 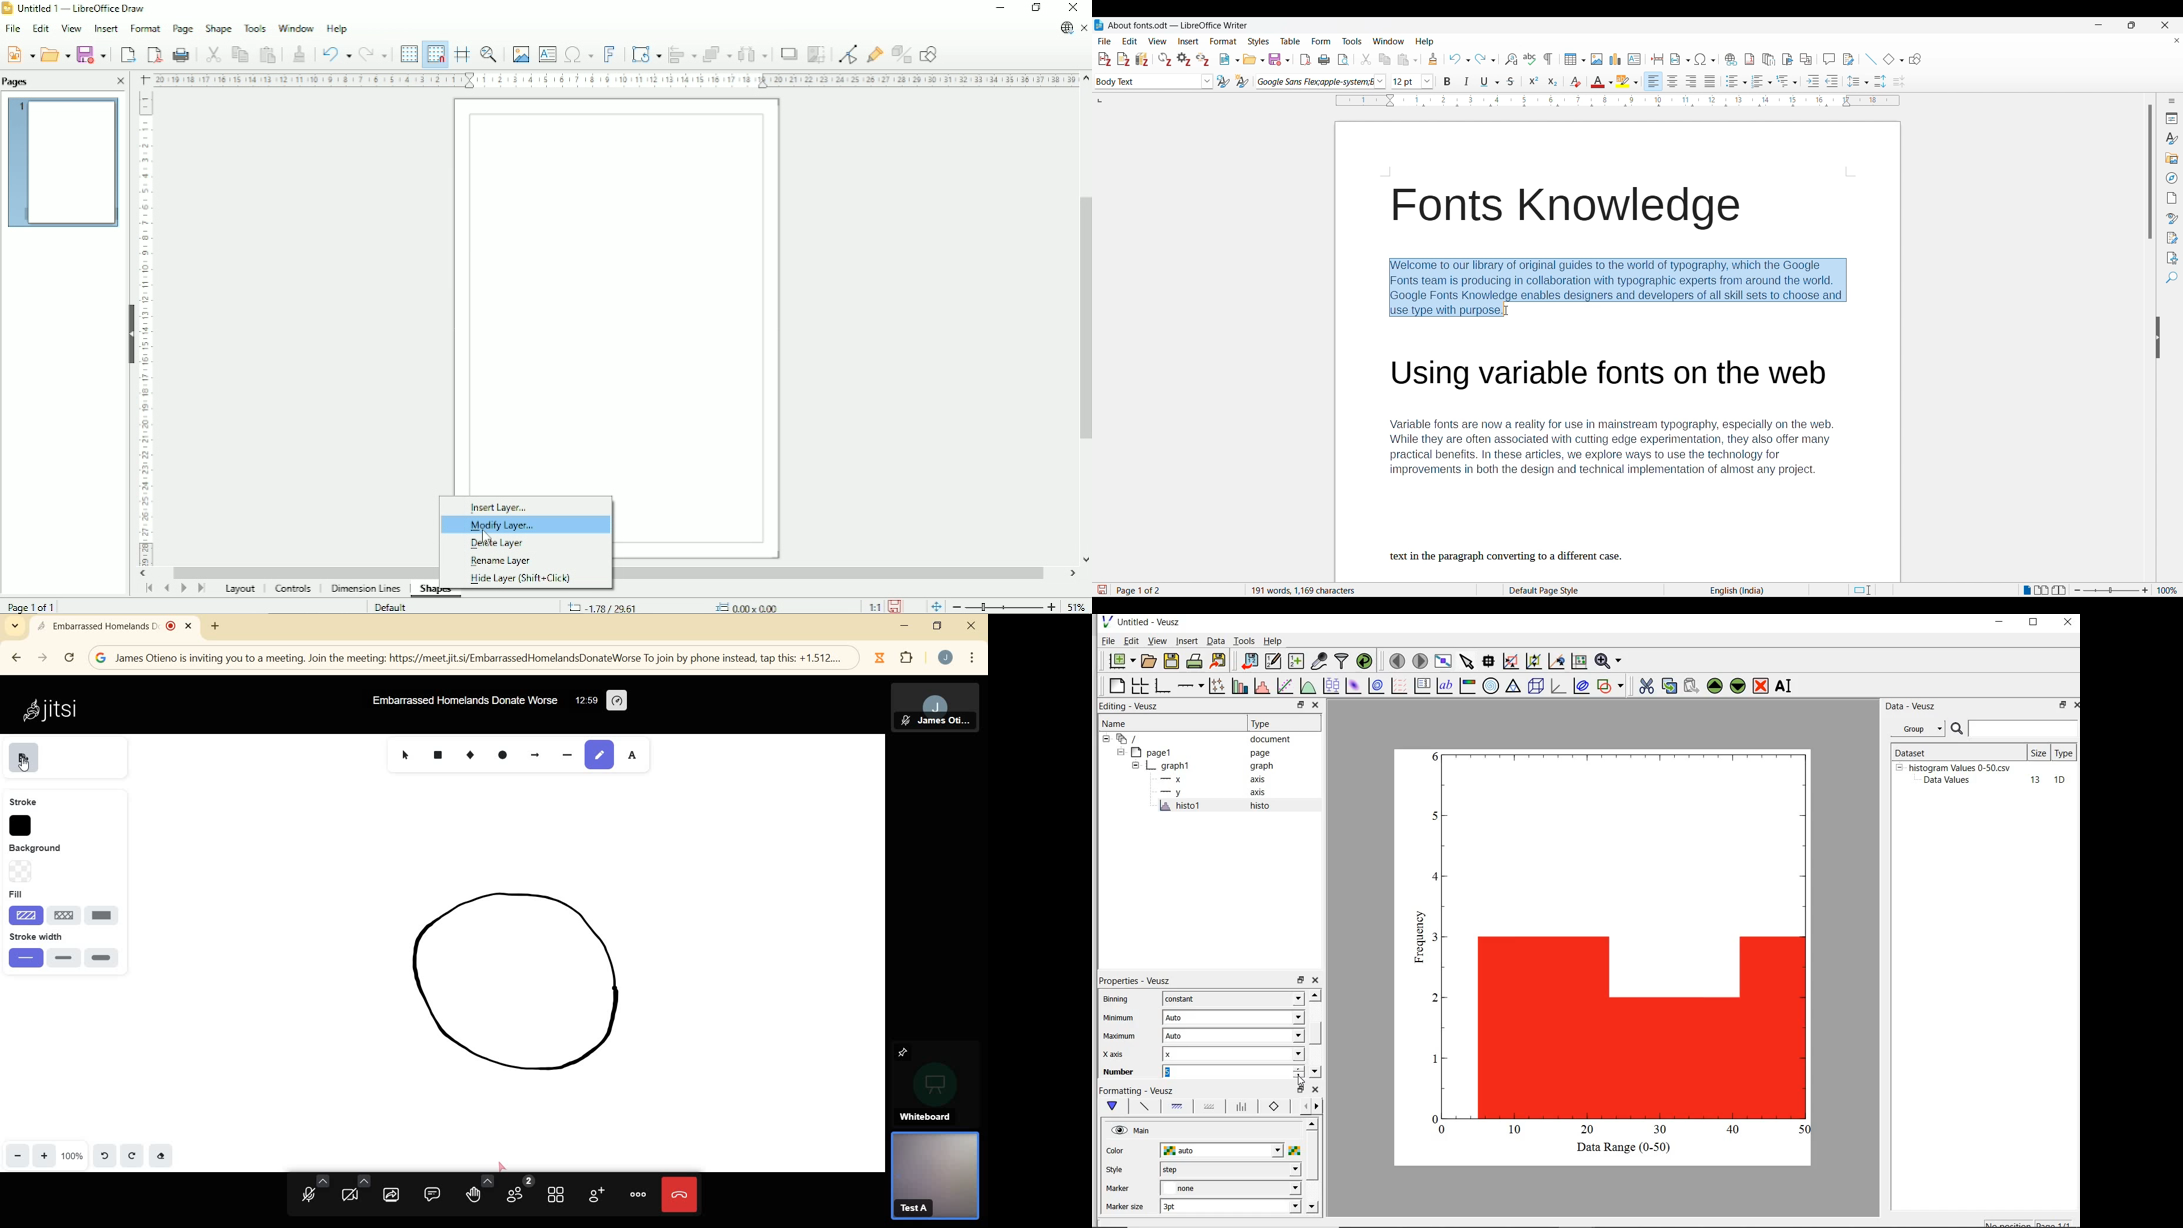 What do you see at coordinates (1099, 25) in the screenshot?
I see `Software logo` at bounding box center [1099, 25].